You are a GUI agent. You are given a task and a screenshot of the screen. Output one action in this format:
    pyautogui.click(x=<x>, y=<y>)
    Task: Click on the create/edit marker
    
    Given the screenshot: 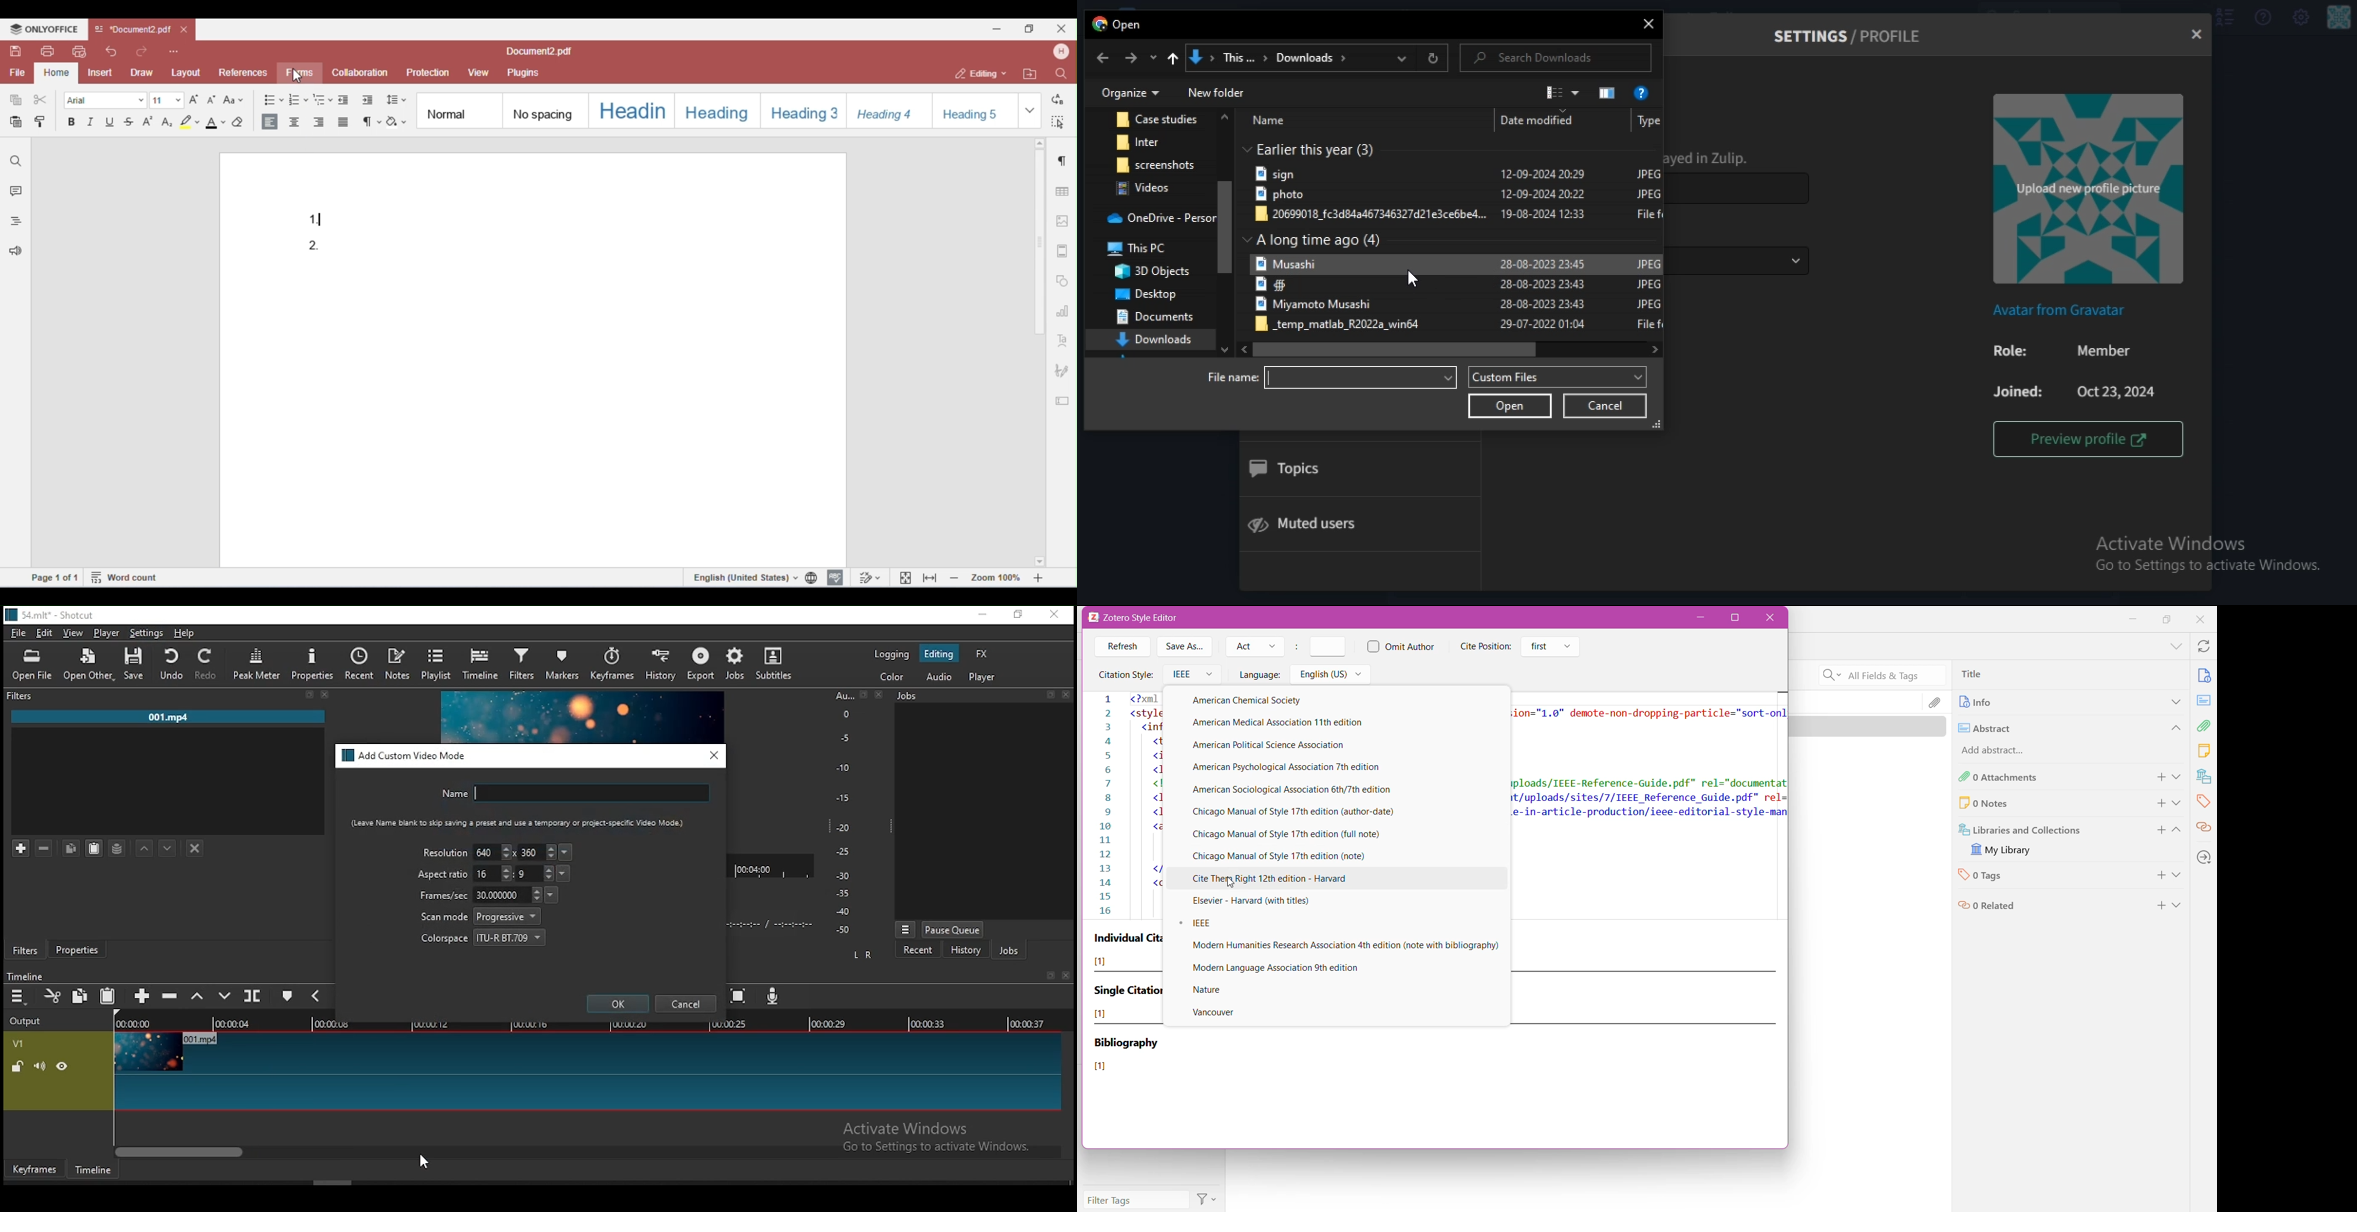 What is the action you would take?
    pyautogui.click(x=287, y=998)
    